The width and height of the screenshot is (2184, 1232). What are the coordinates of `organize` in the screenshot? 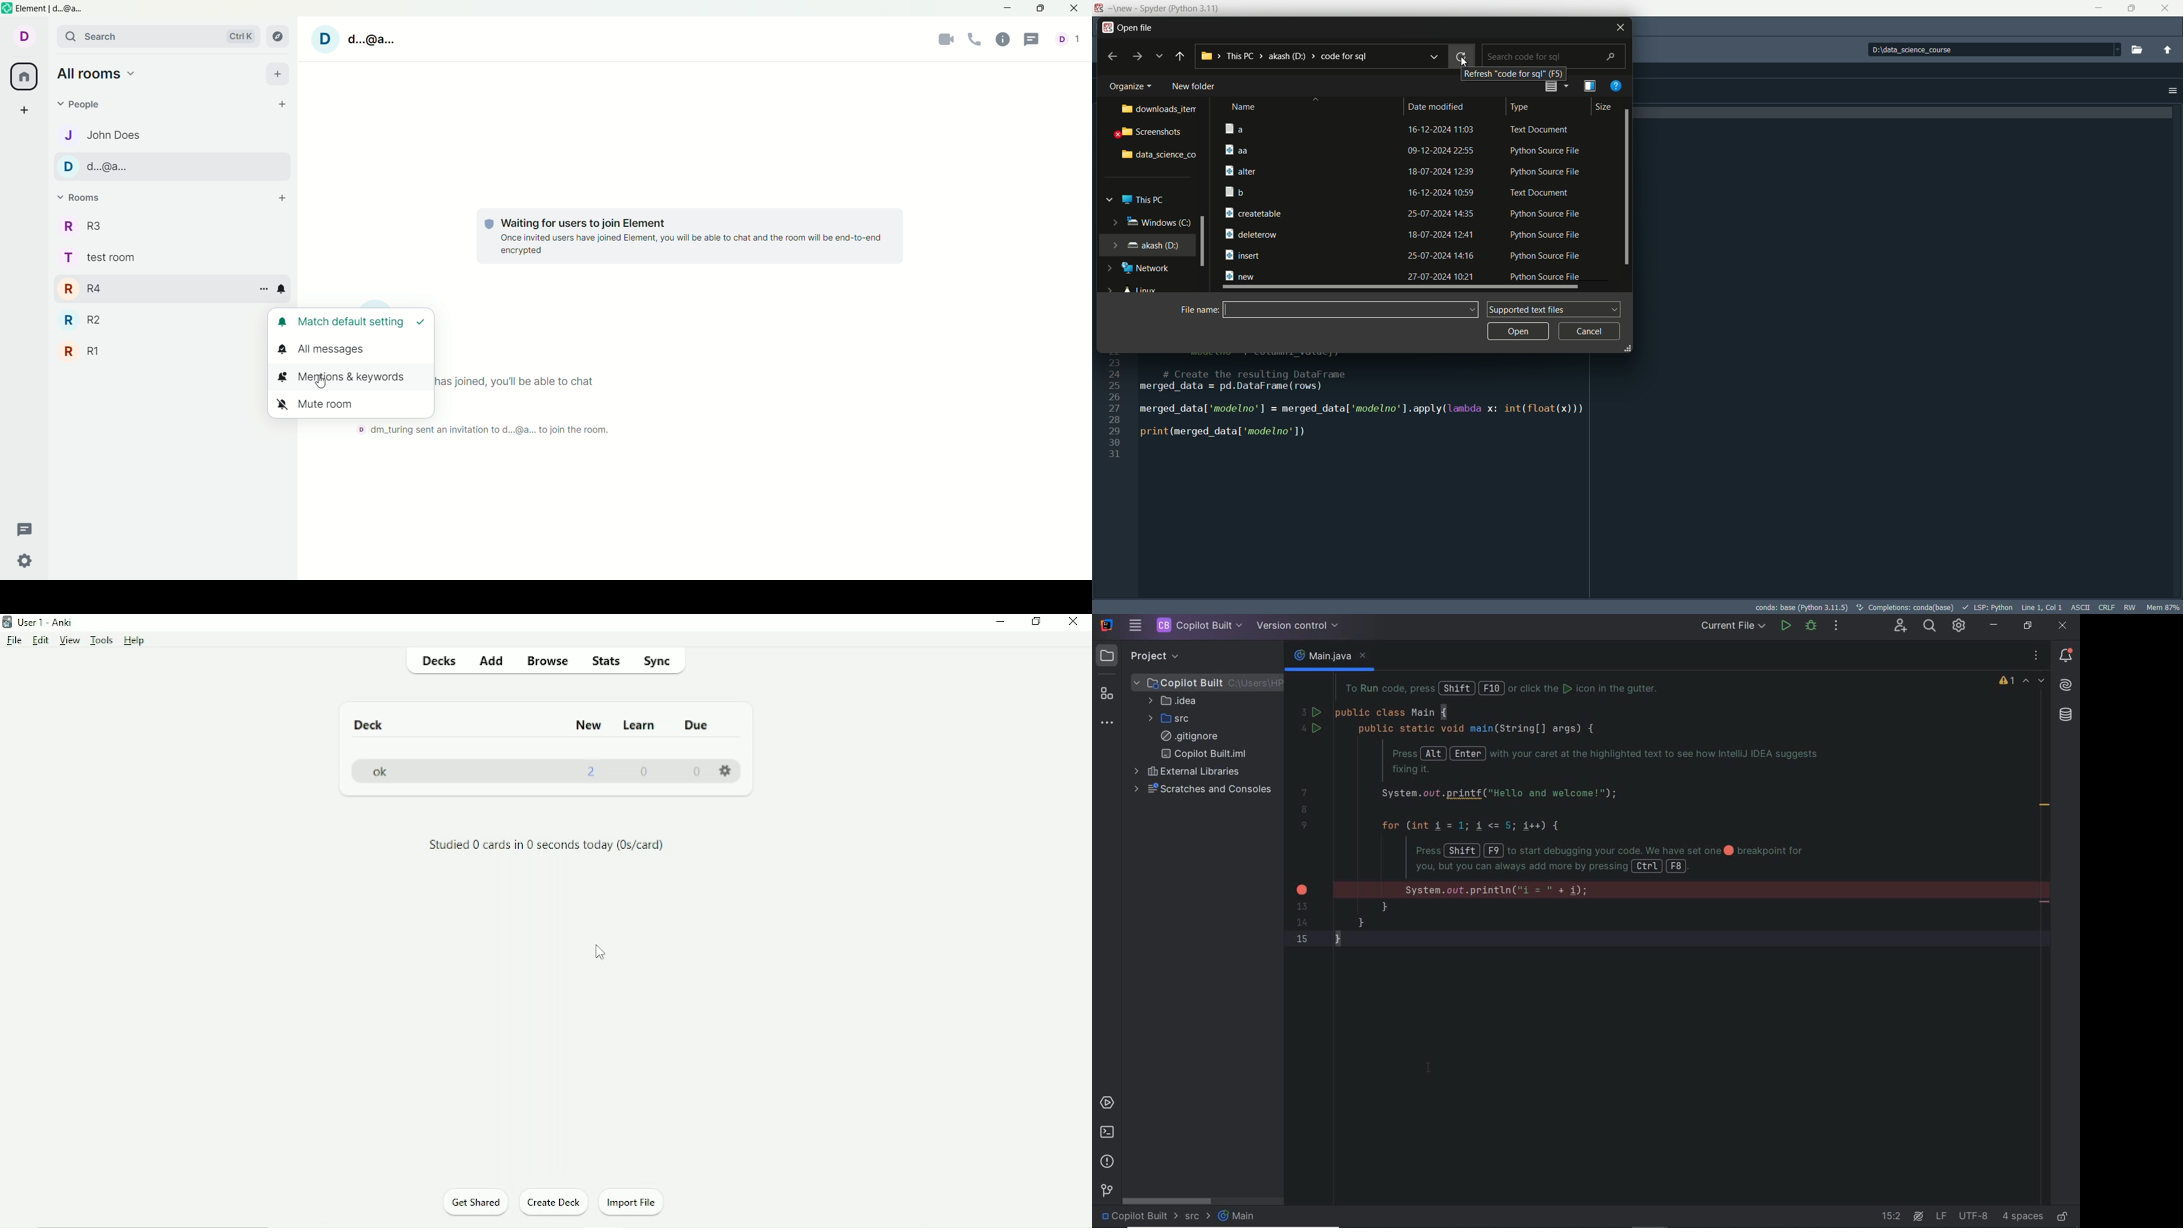 It's located at (1131, 87).